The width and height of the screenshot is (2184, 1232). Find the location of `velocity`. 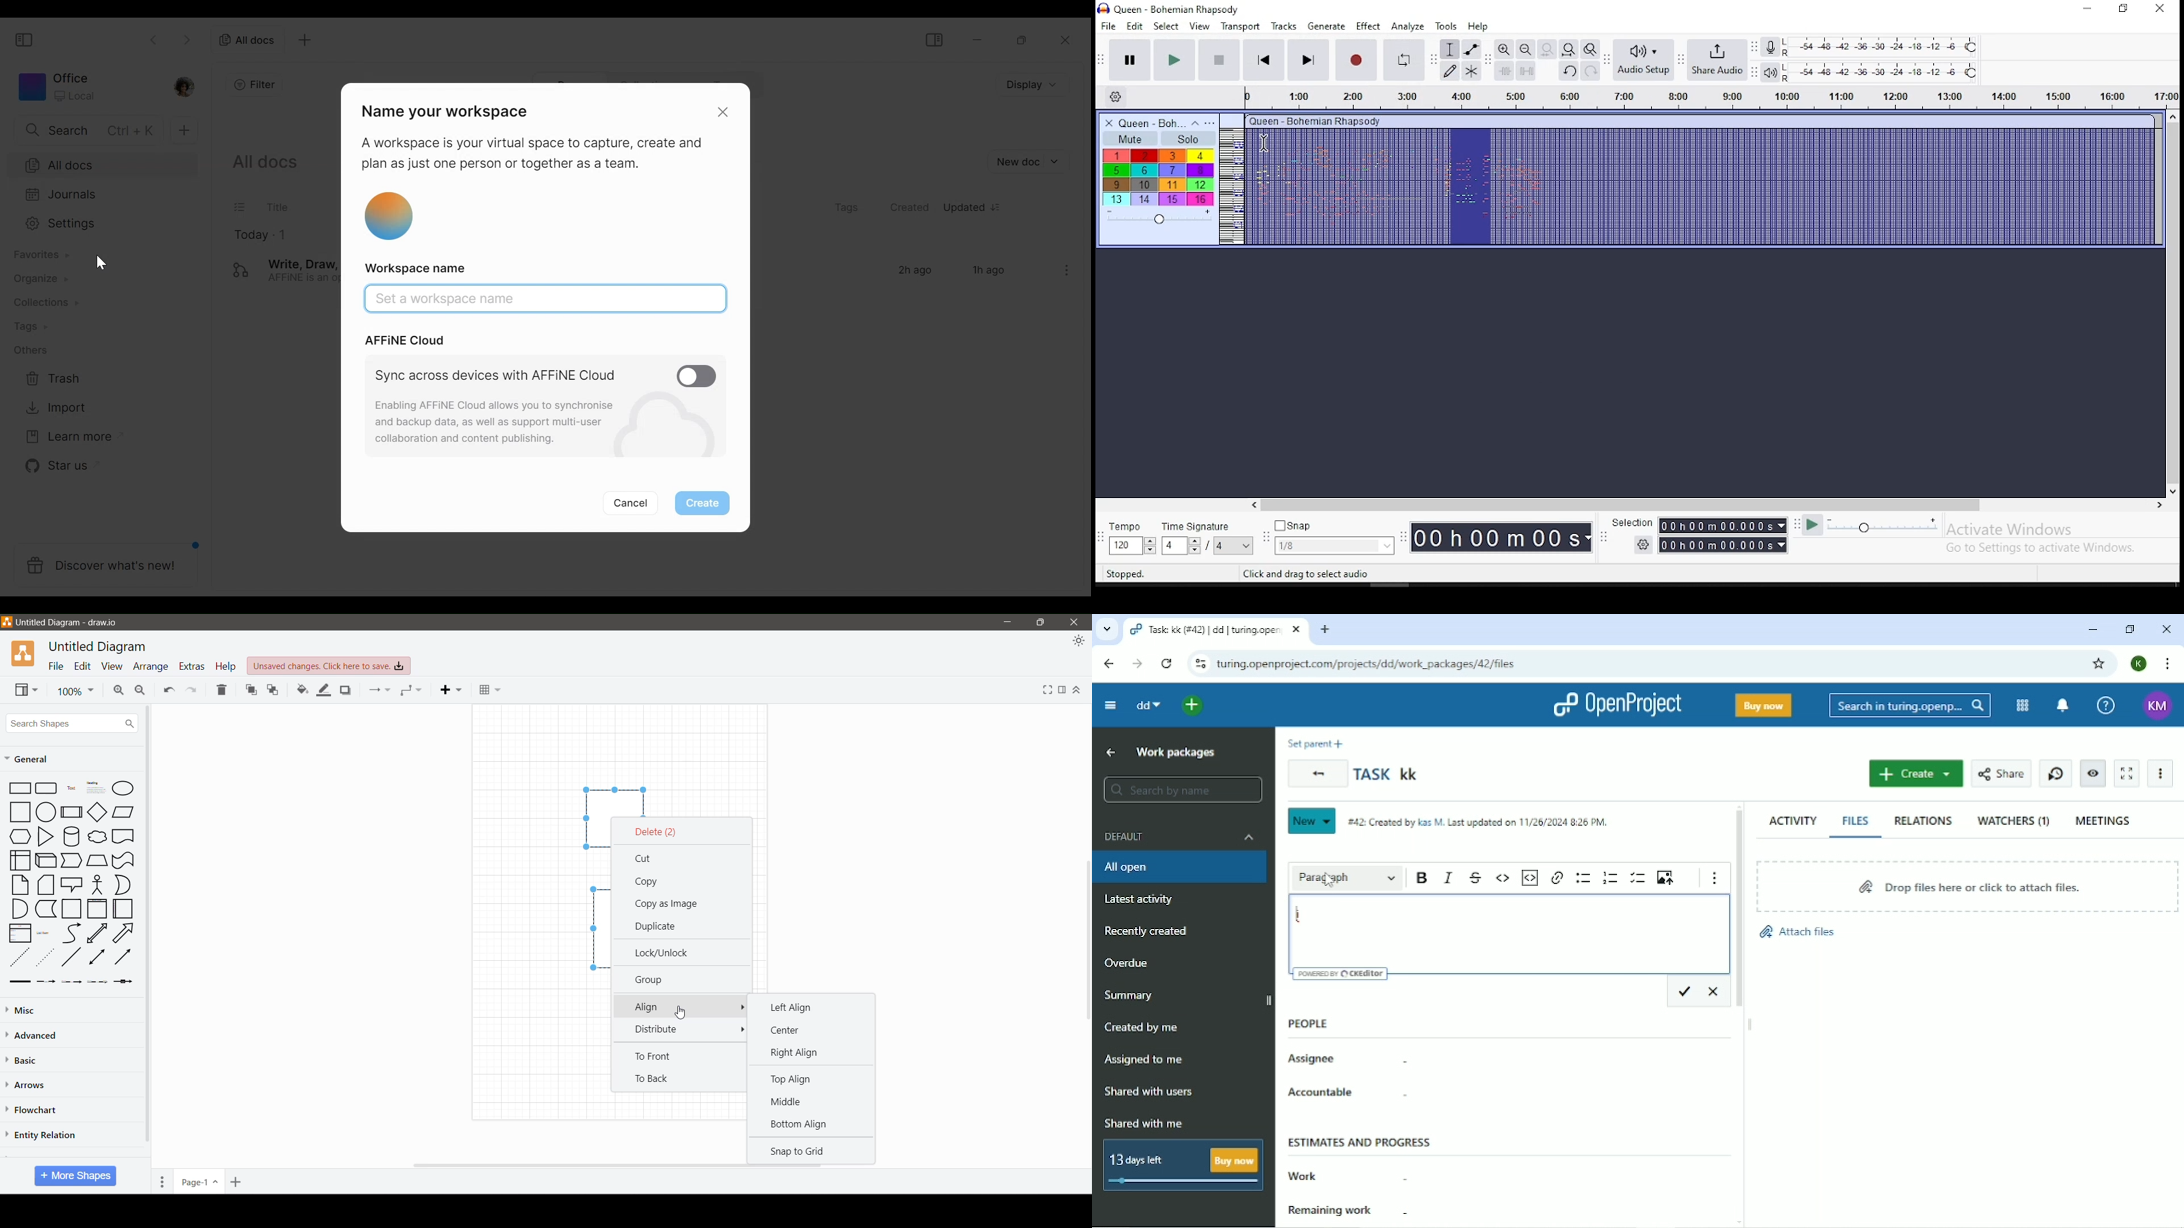

velocity is located at coordinates (1159, 217).